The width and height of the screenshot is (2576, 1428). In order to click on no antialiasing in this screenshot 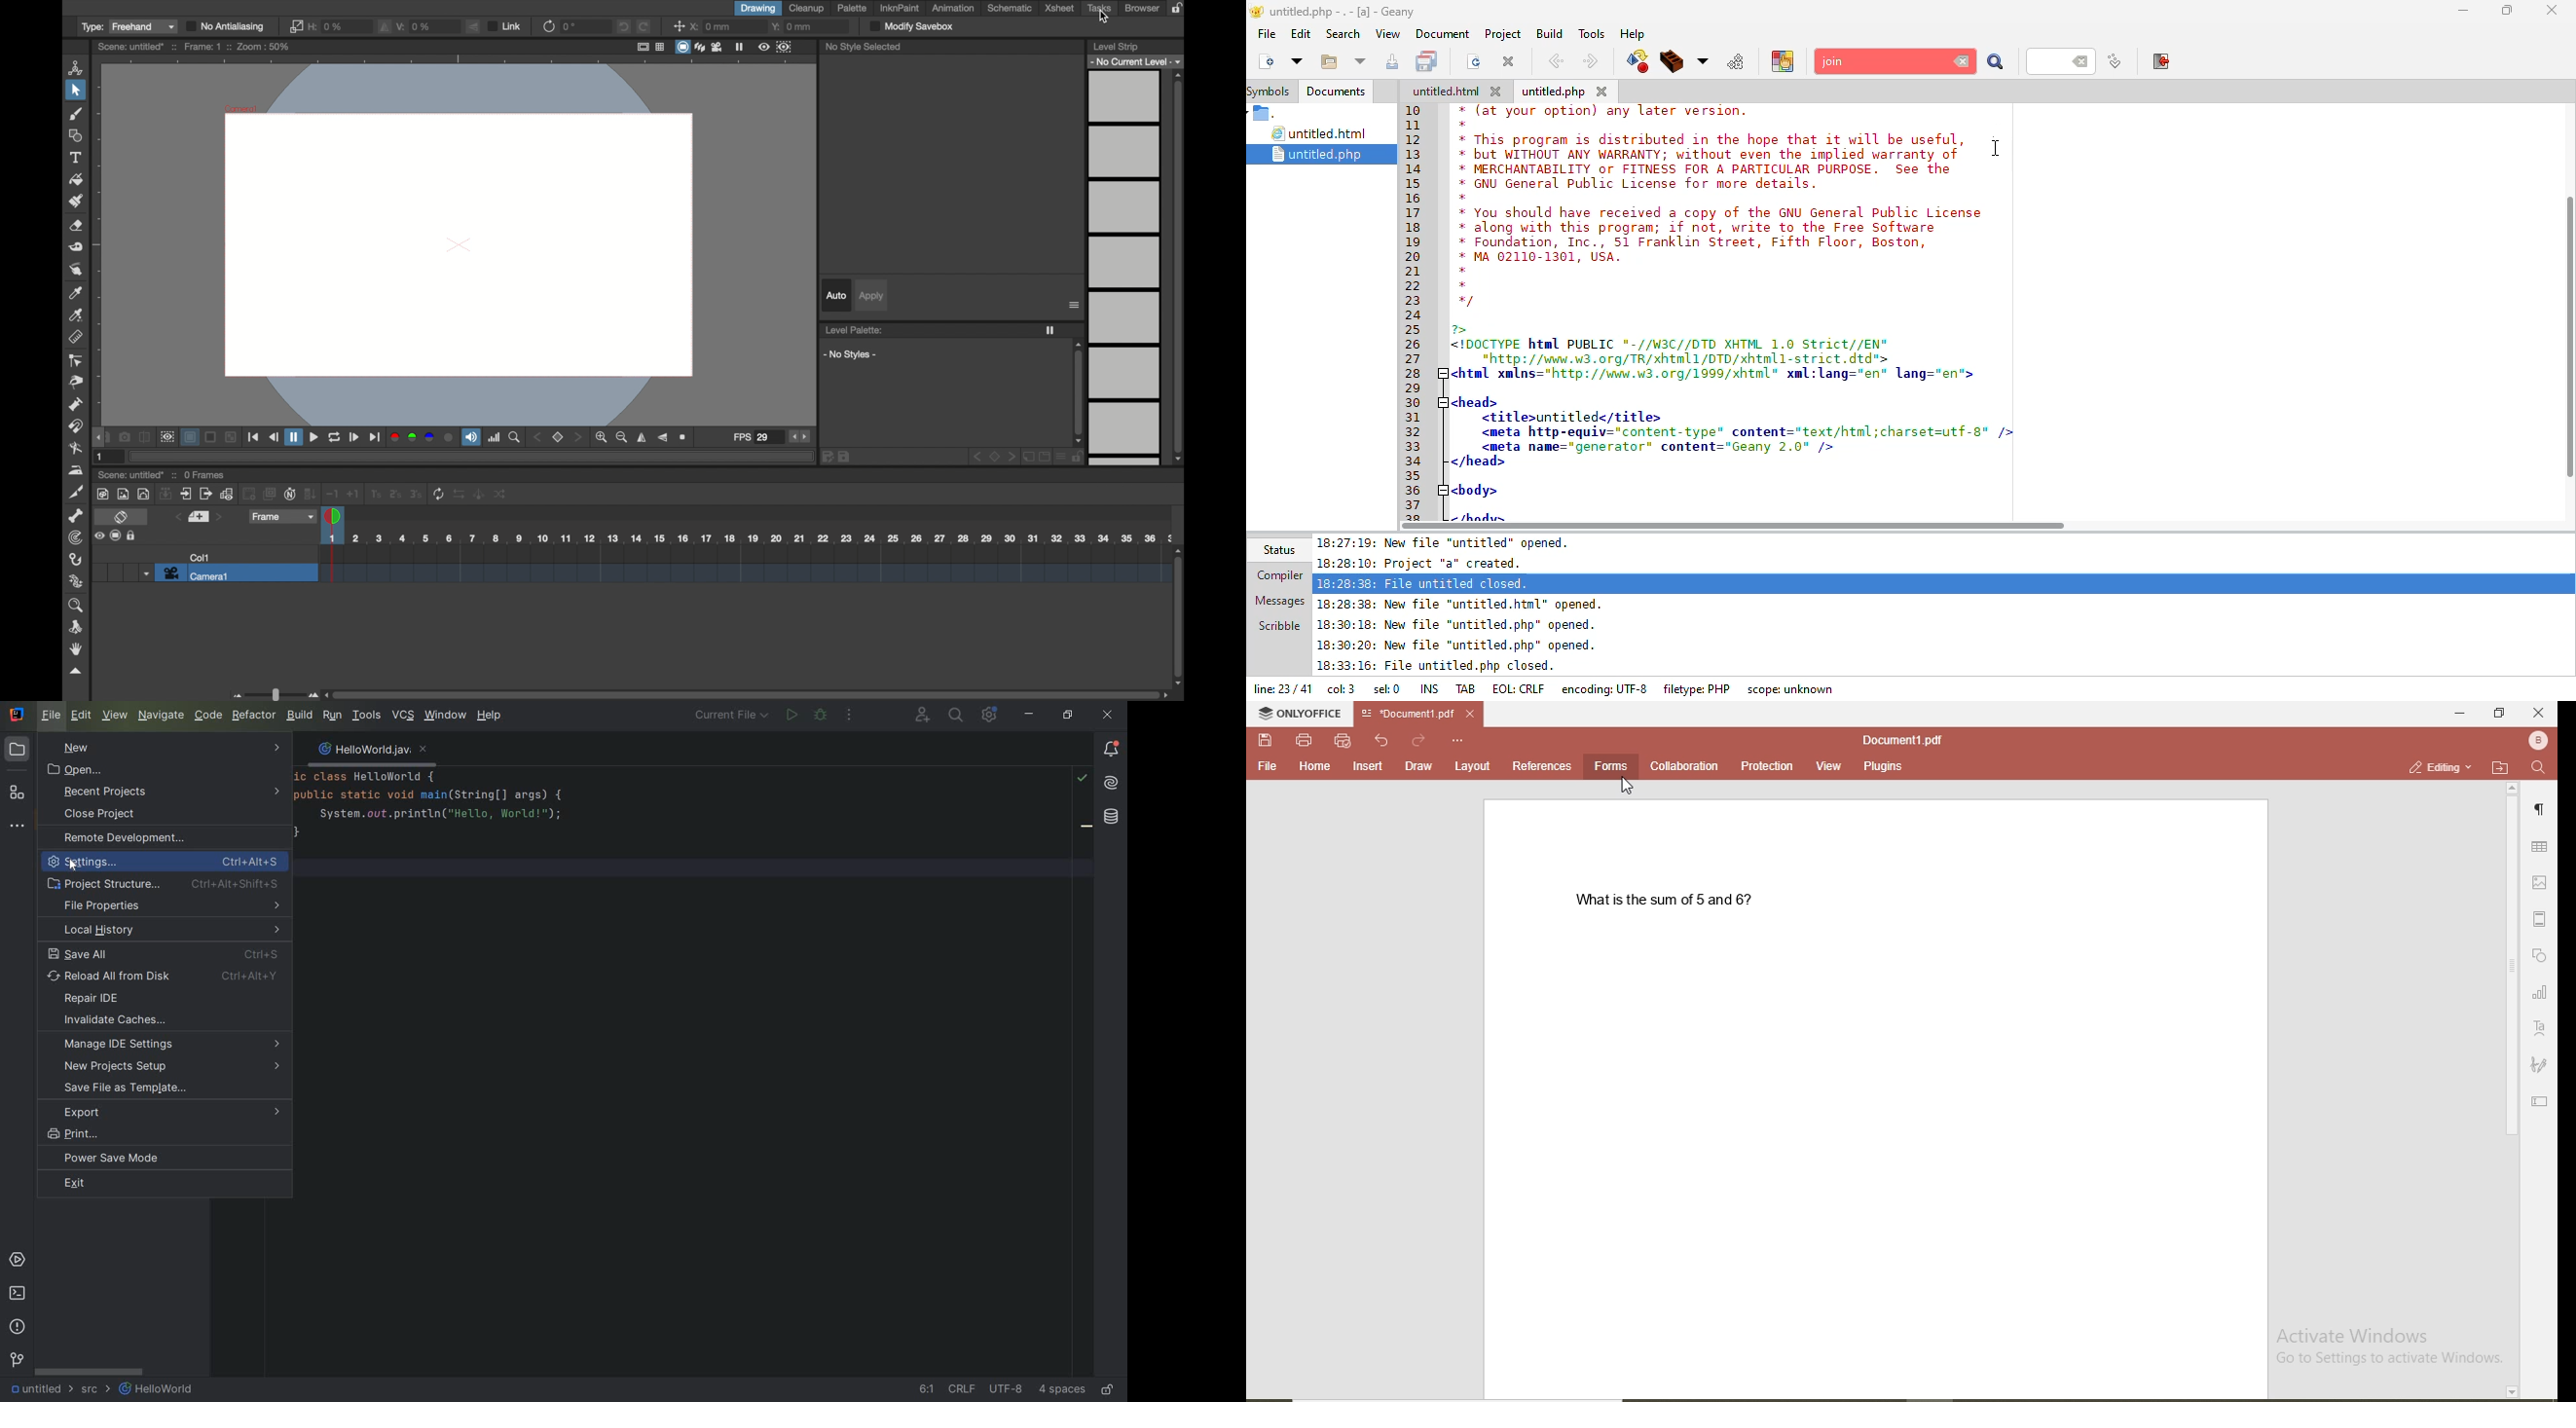, I will do `click(227, 27)`.